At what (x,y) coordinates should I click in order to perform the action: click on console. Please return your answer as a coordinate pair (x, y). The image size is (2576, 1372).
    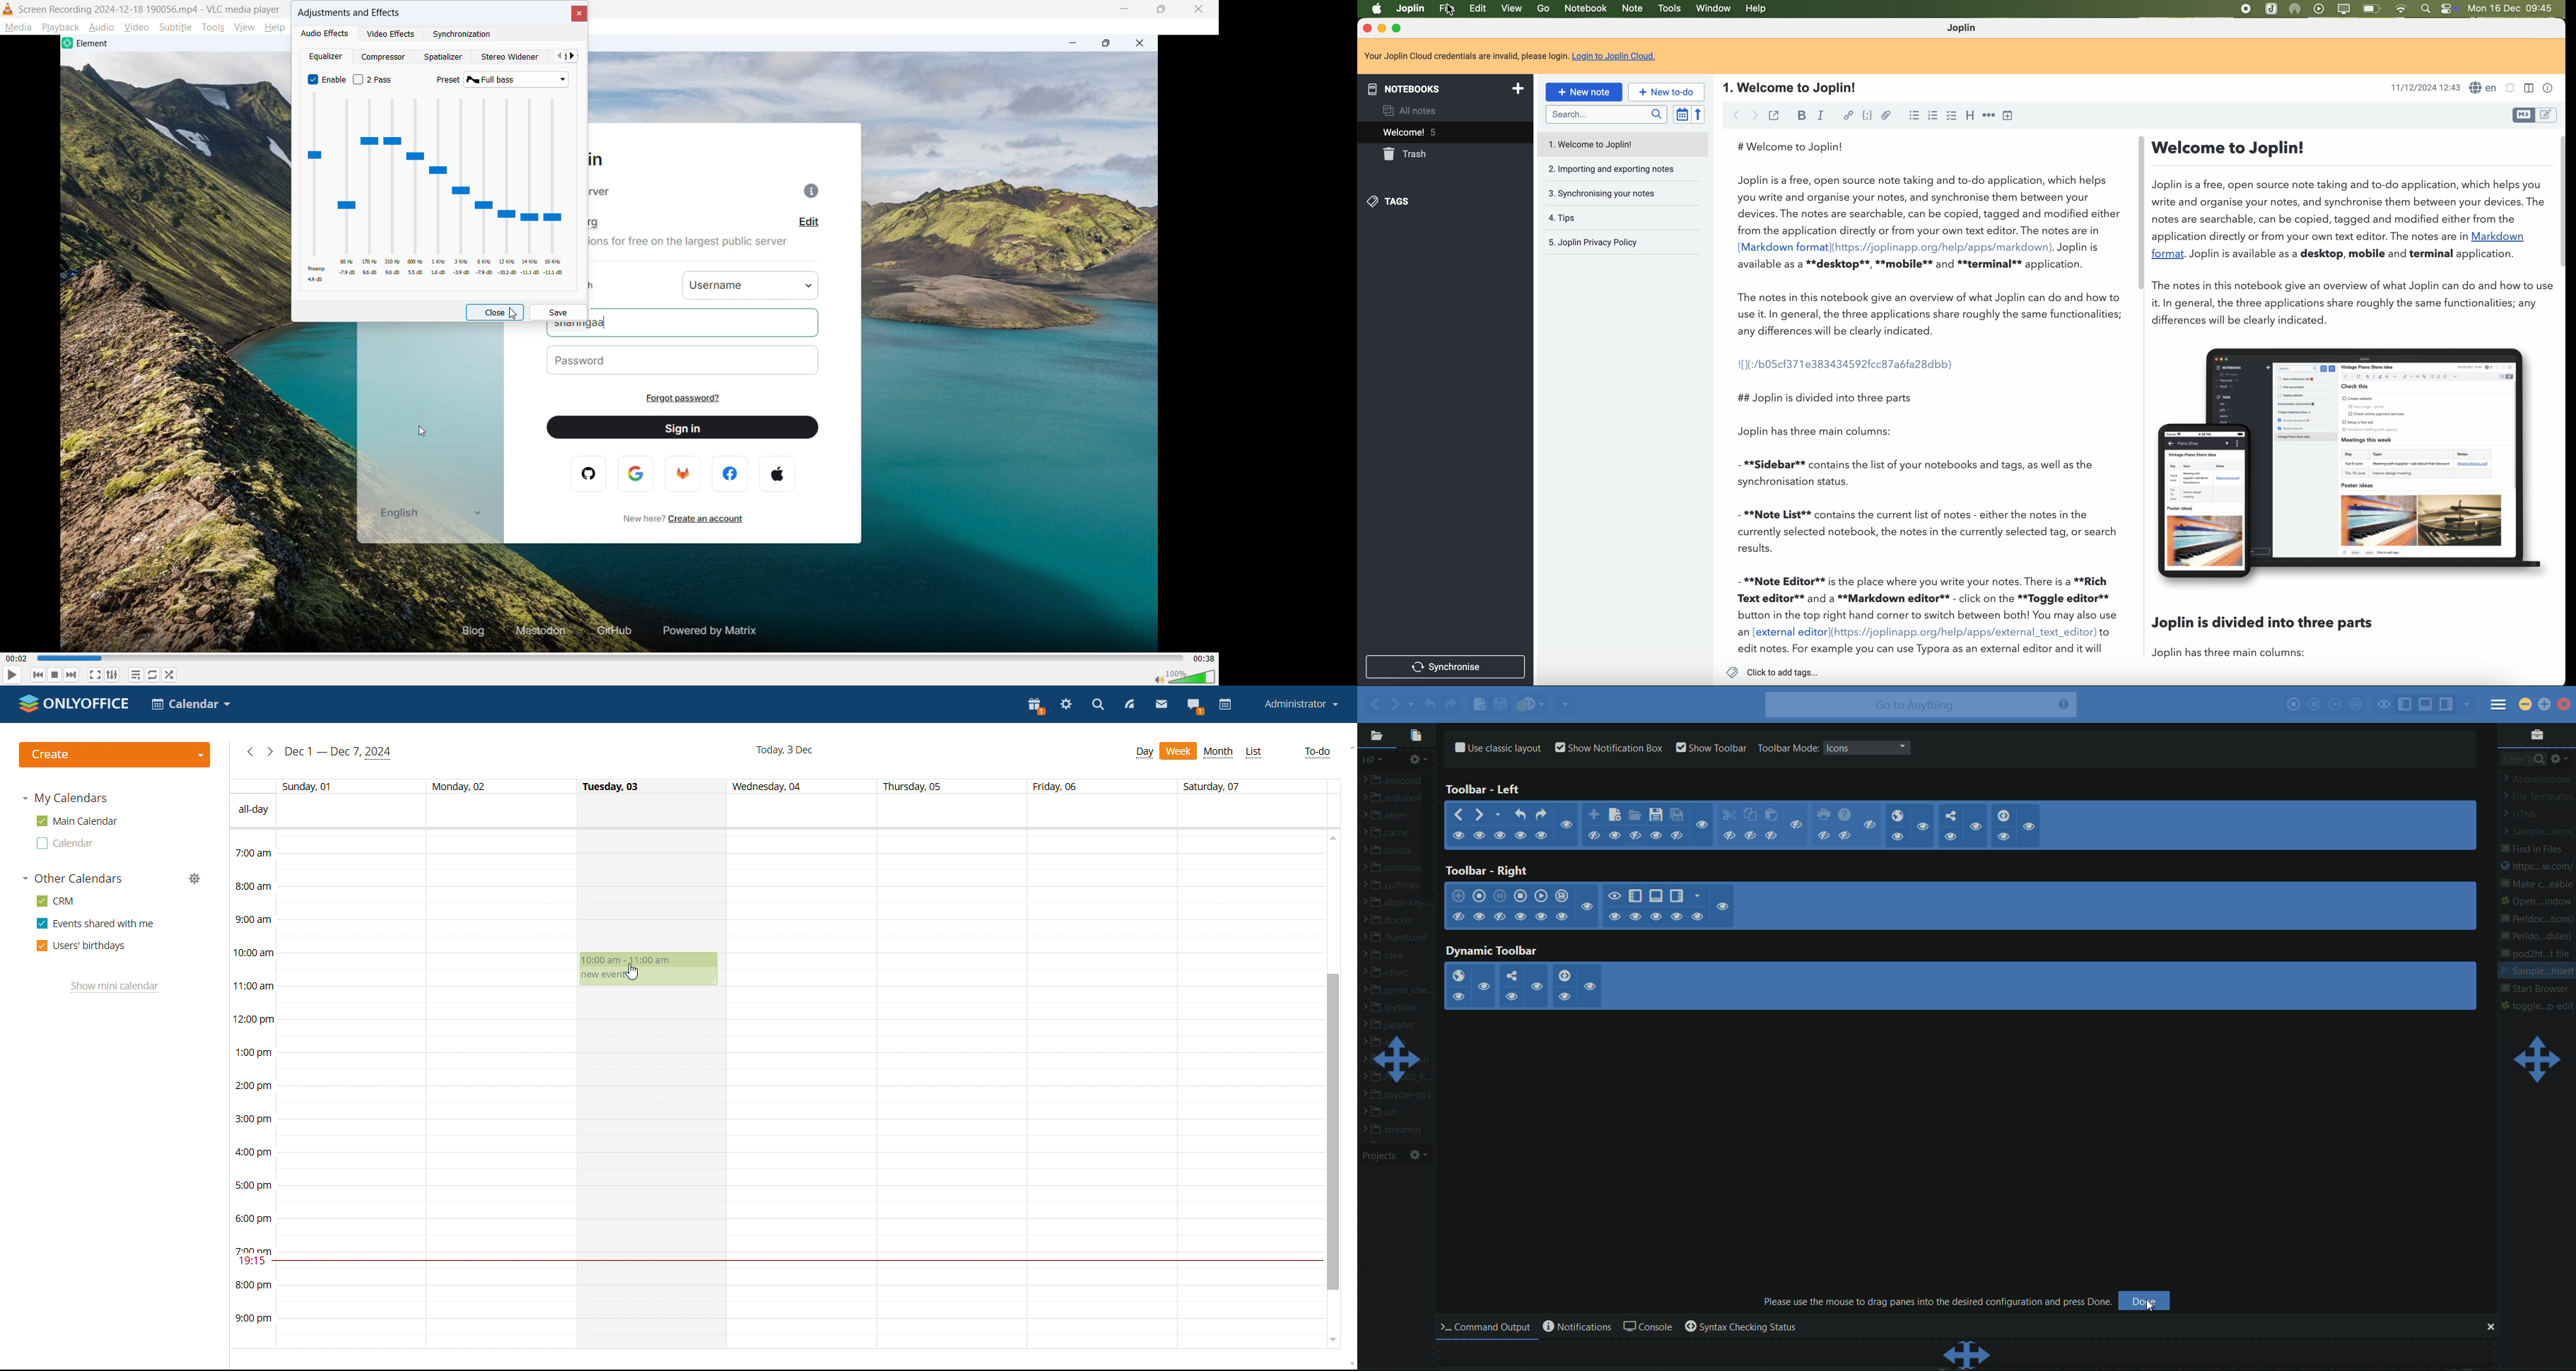
    Looking at the image, I should click on (1646, 1327).